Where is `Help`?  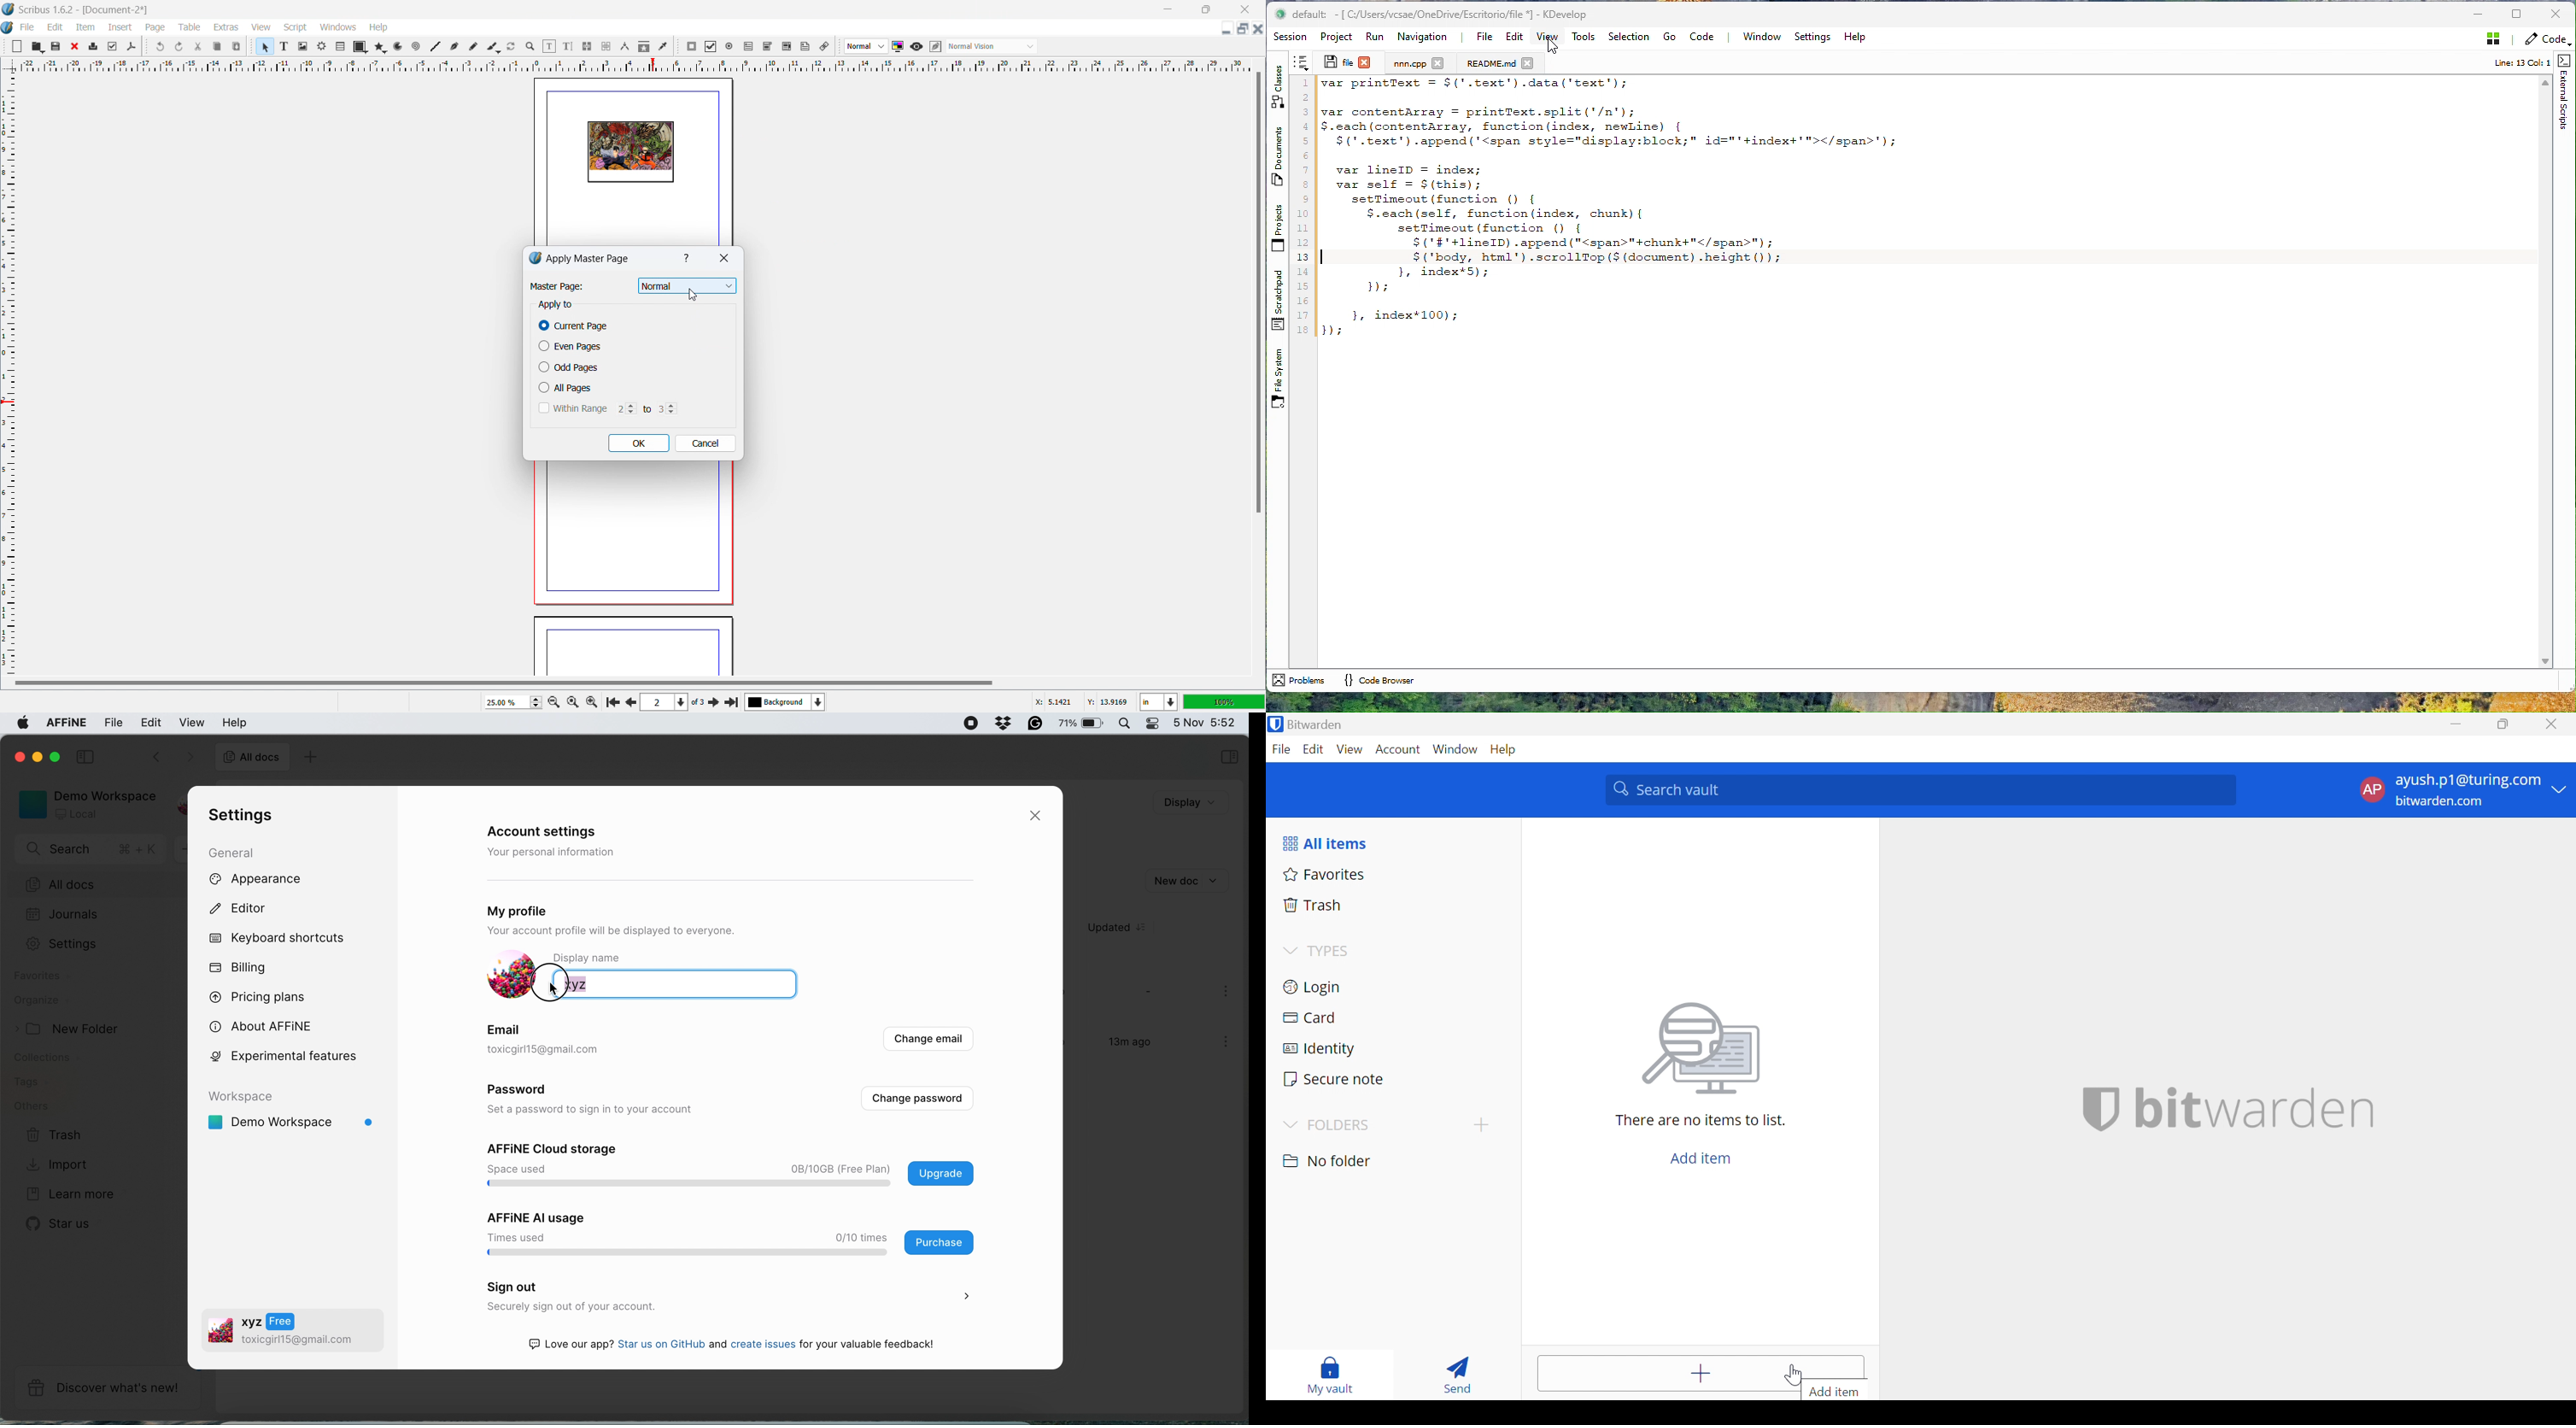 Help is located at coordinates (1503, 749).